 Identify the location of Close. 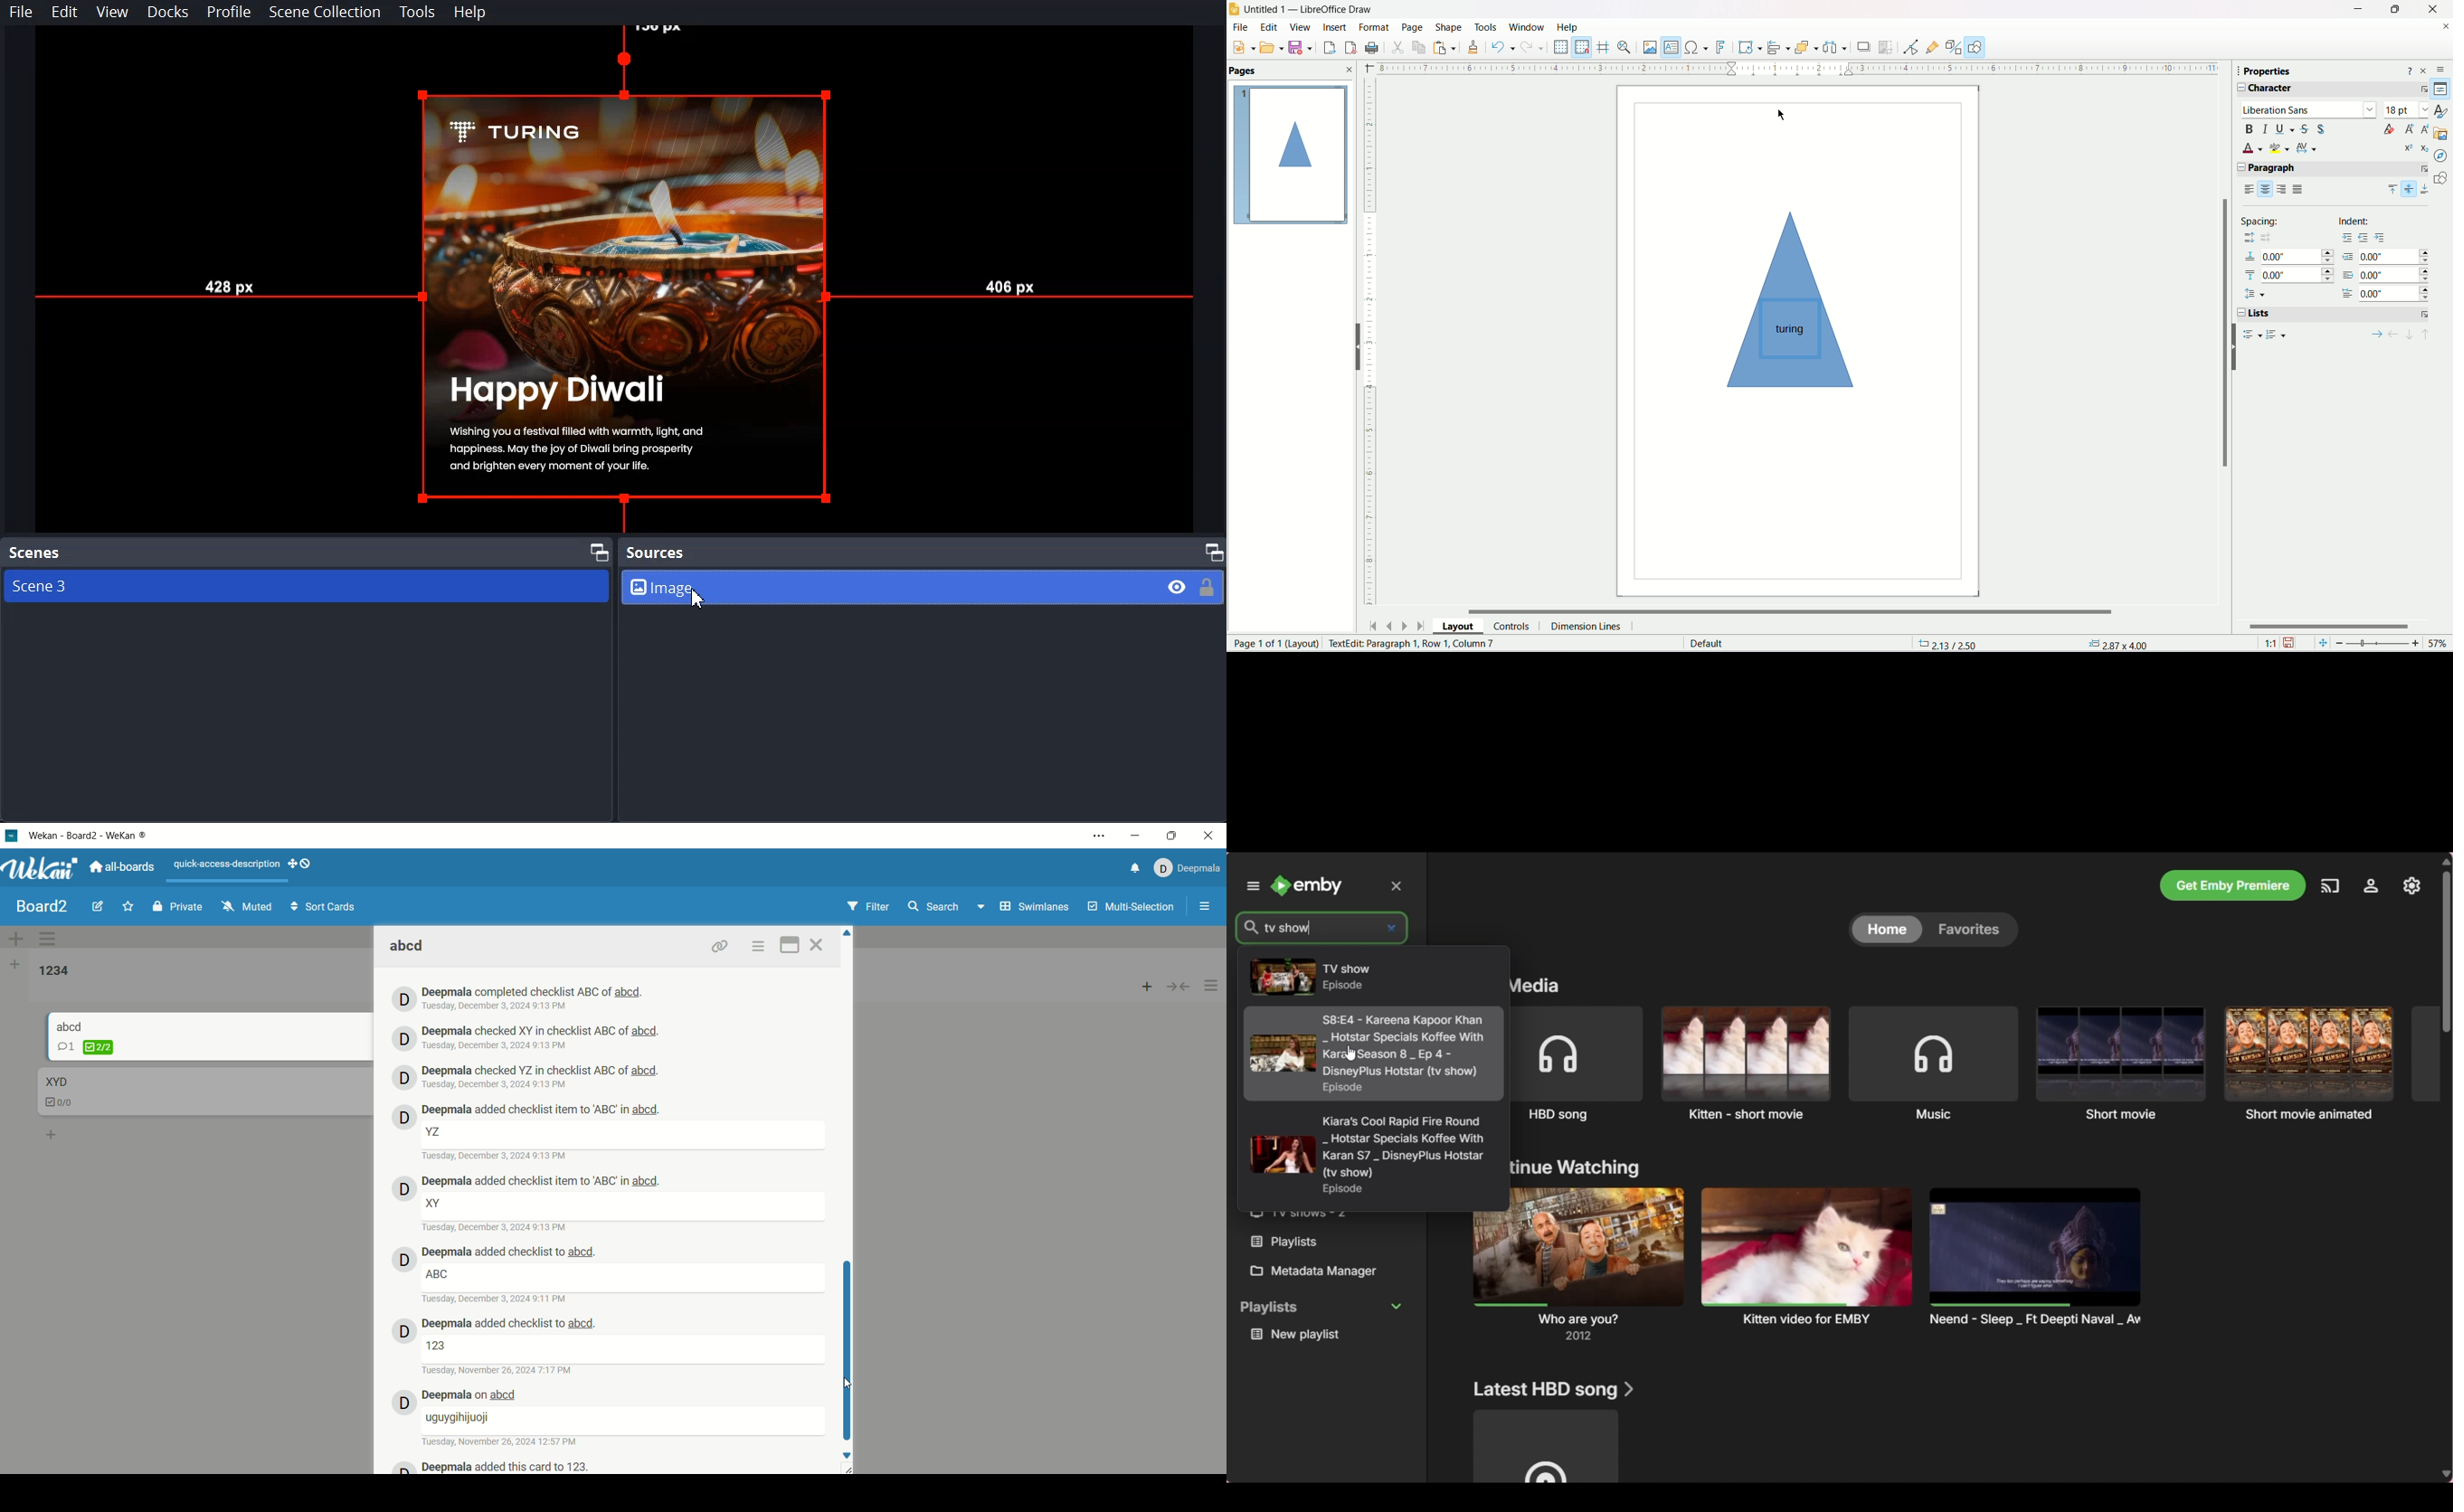
(1377, 69).